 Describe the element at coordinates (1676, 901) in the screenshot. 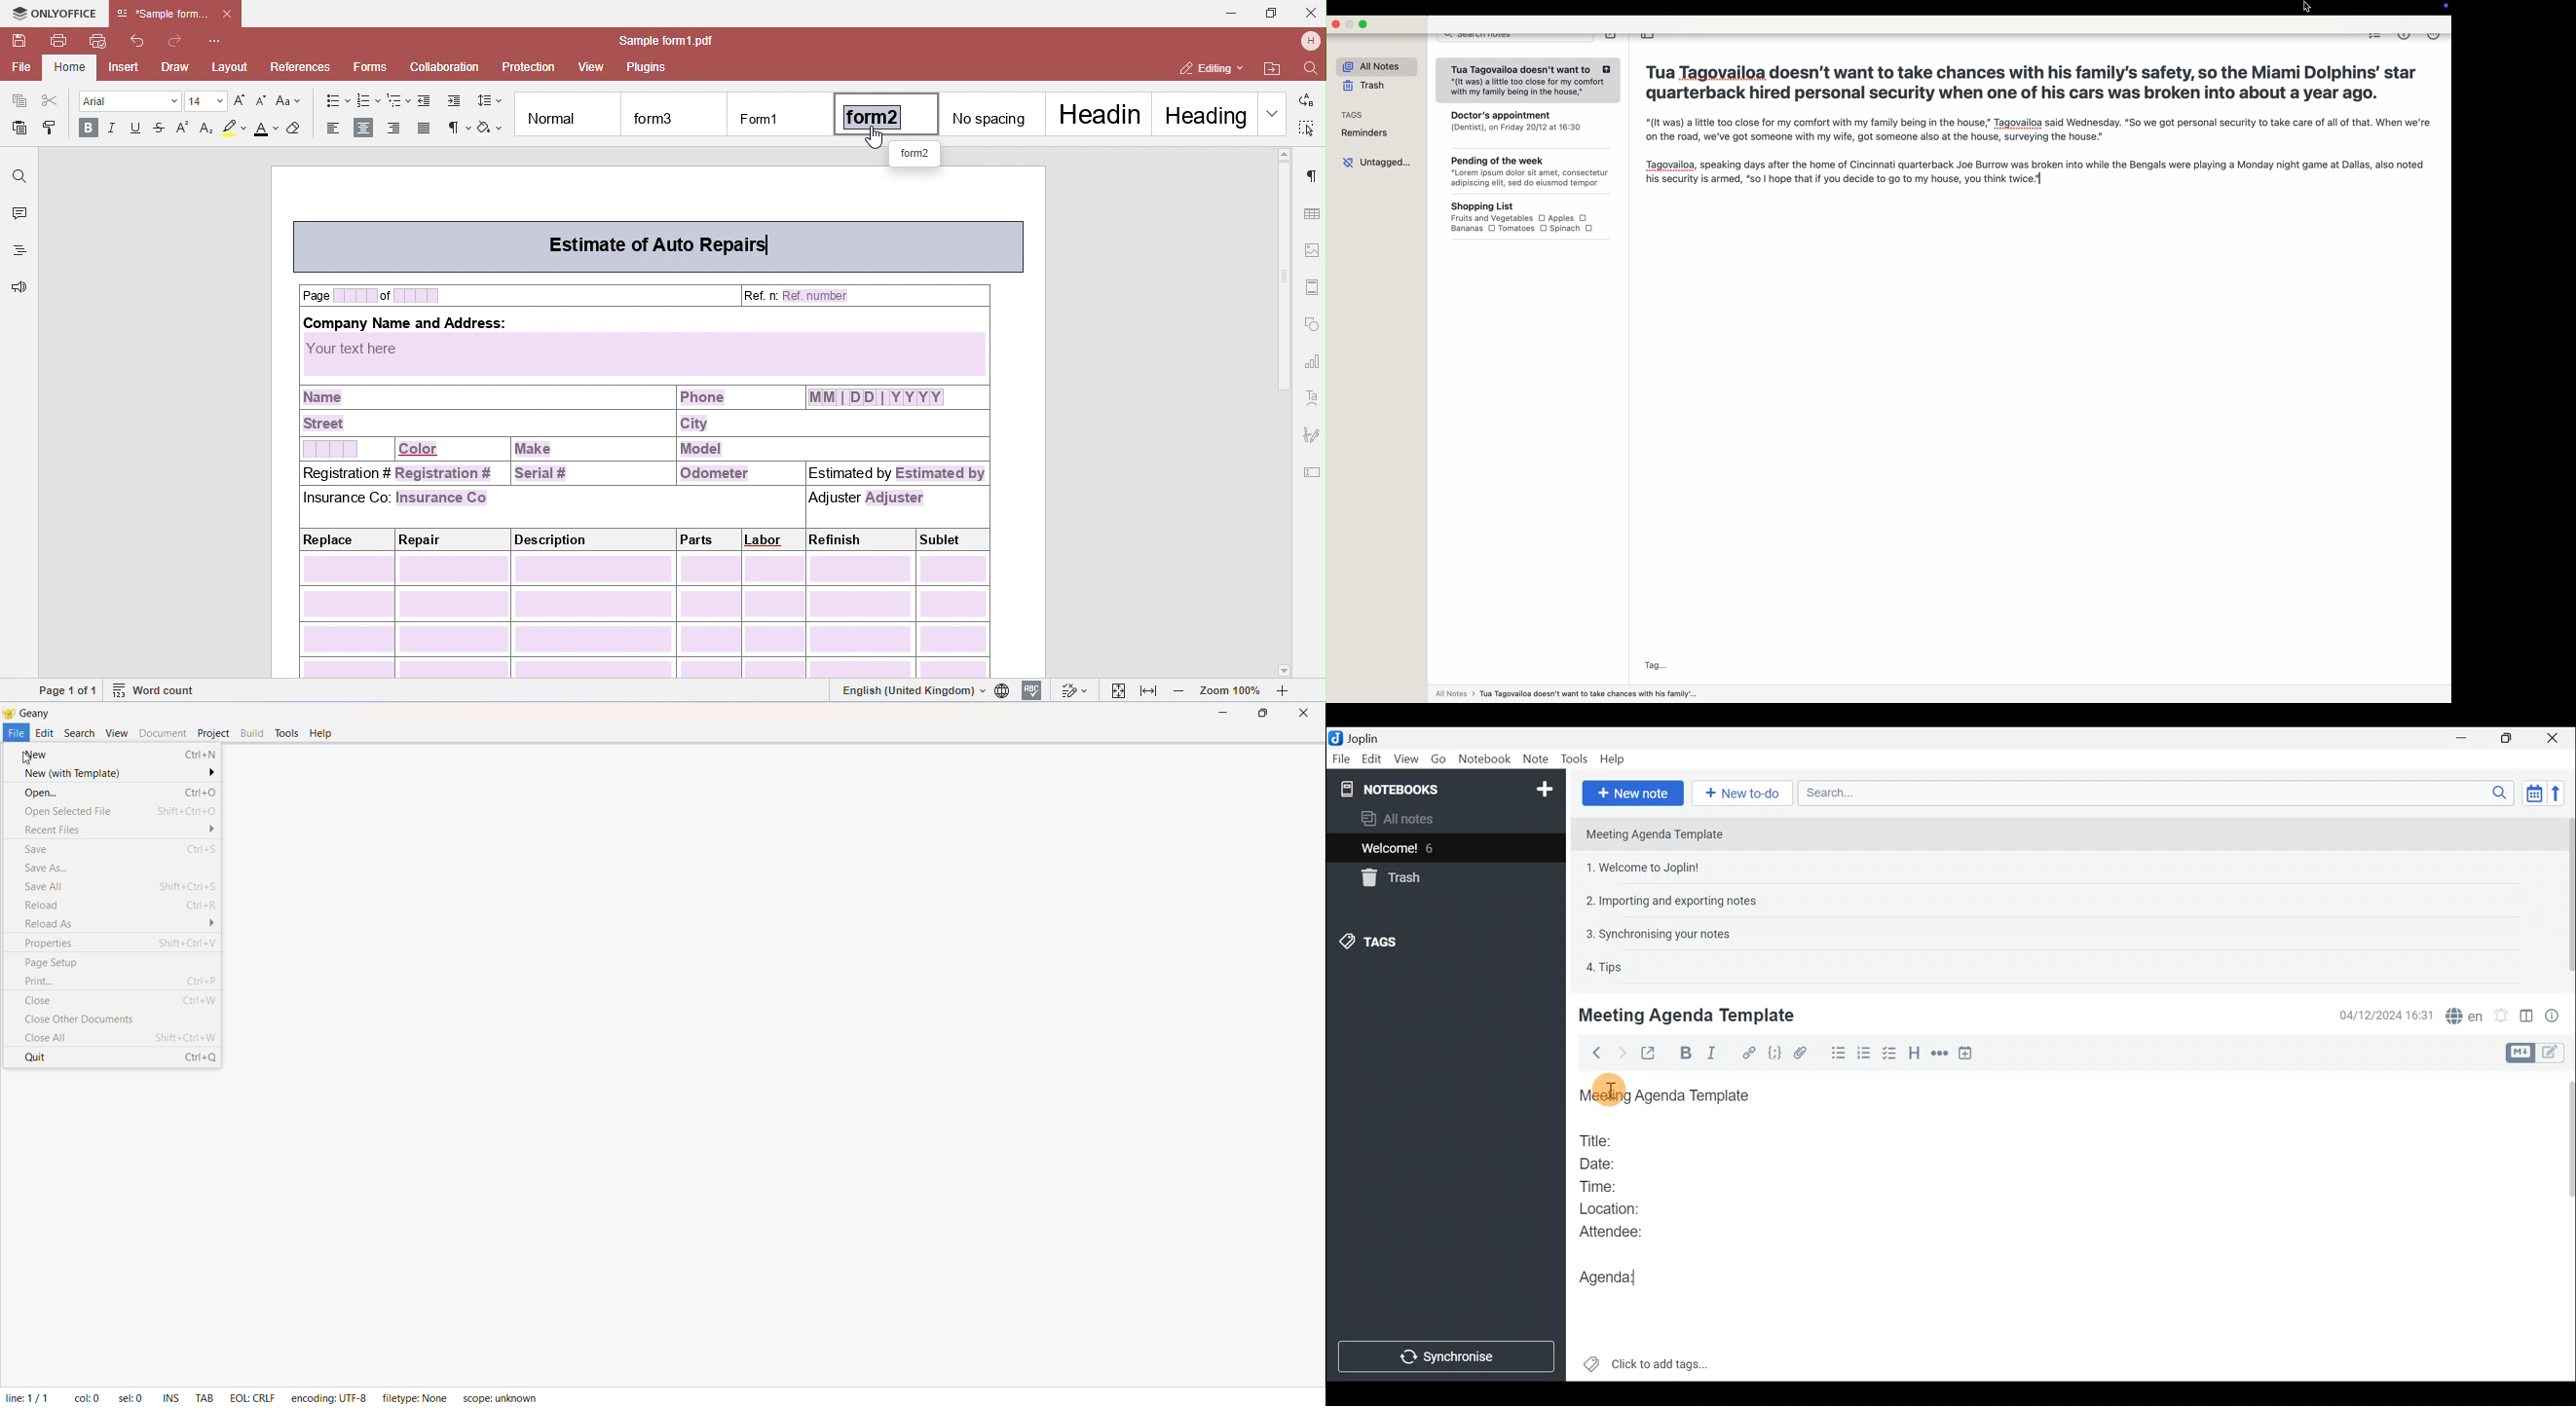

I see `2. Importing and exporting notes` at that location.